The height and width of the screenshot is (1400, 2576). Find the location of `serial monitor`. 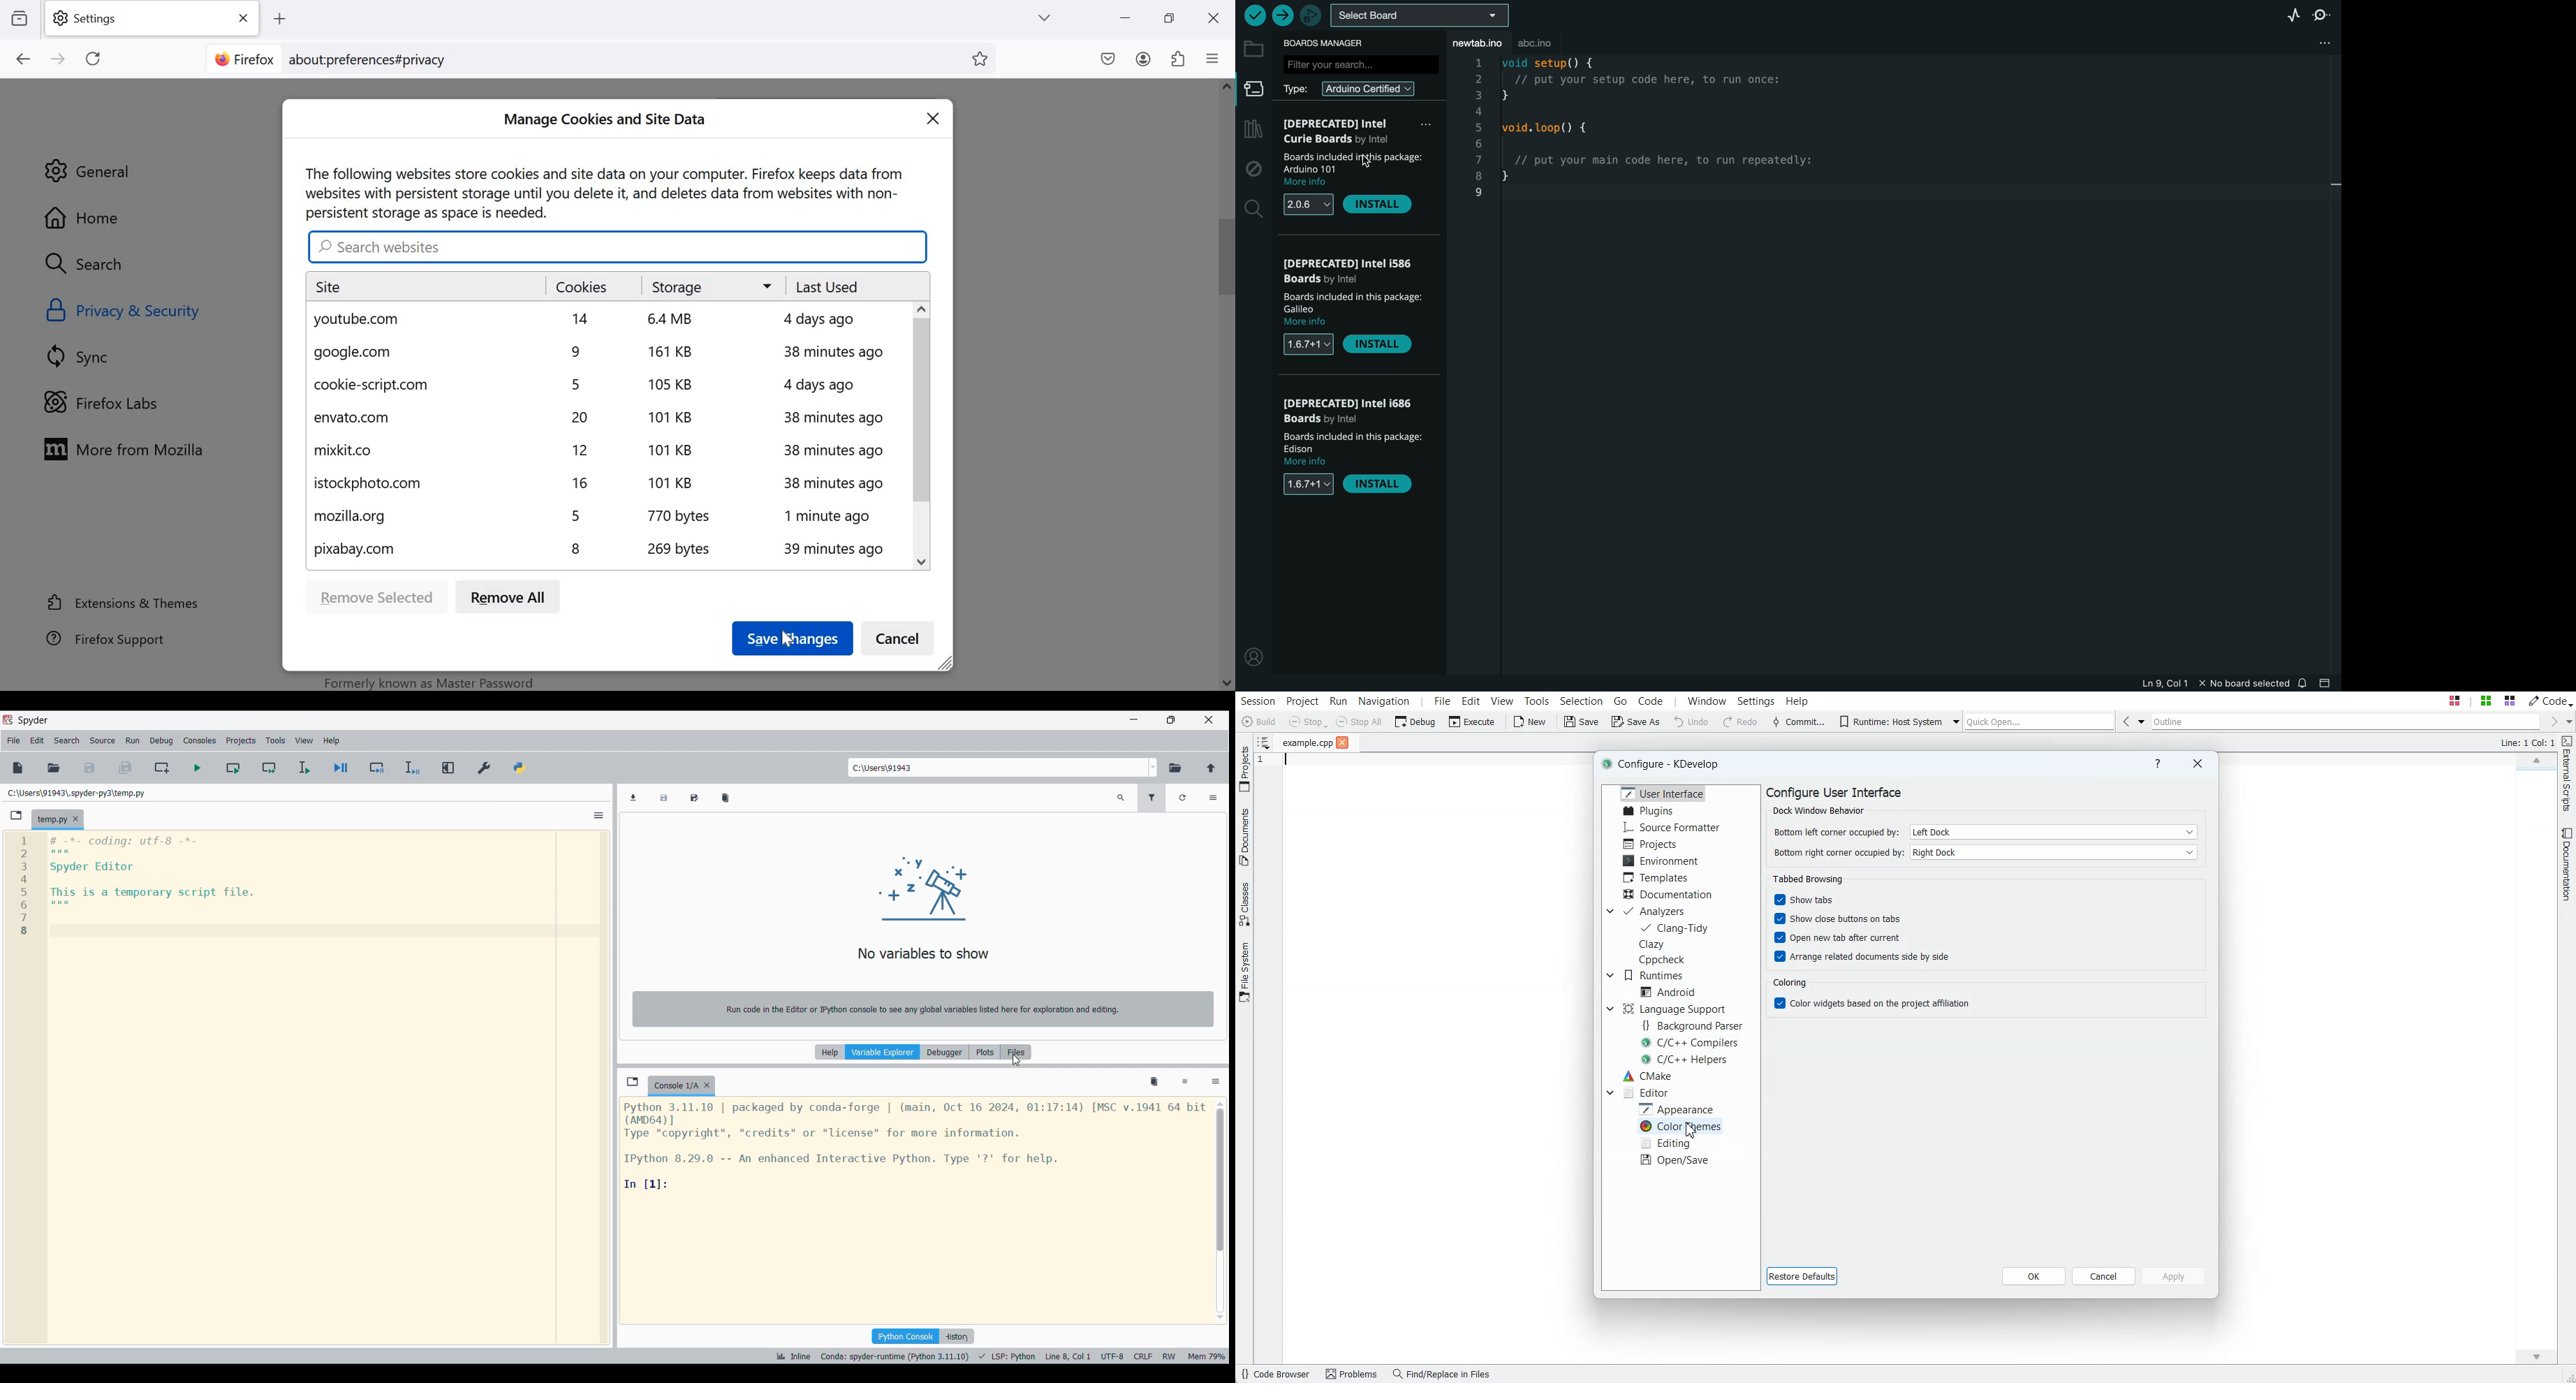

serial monitor is located at coordinates (2321, 15).